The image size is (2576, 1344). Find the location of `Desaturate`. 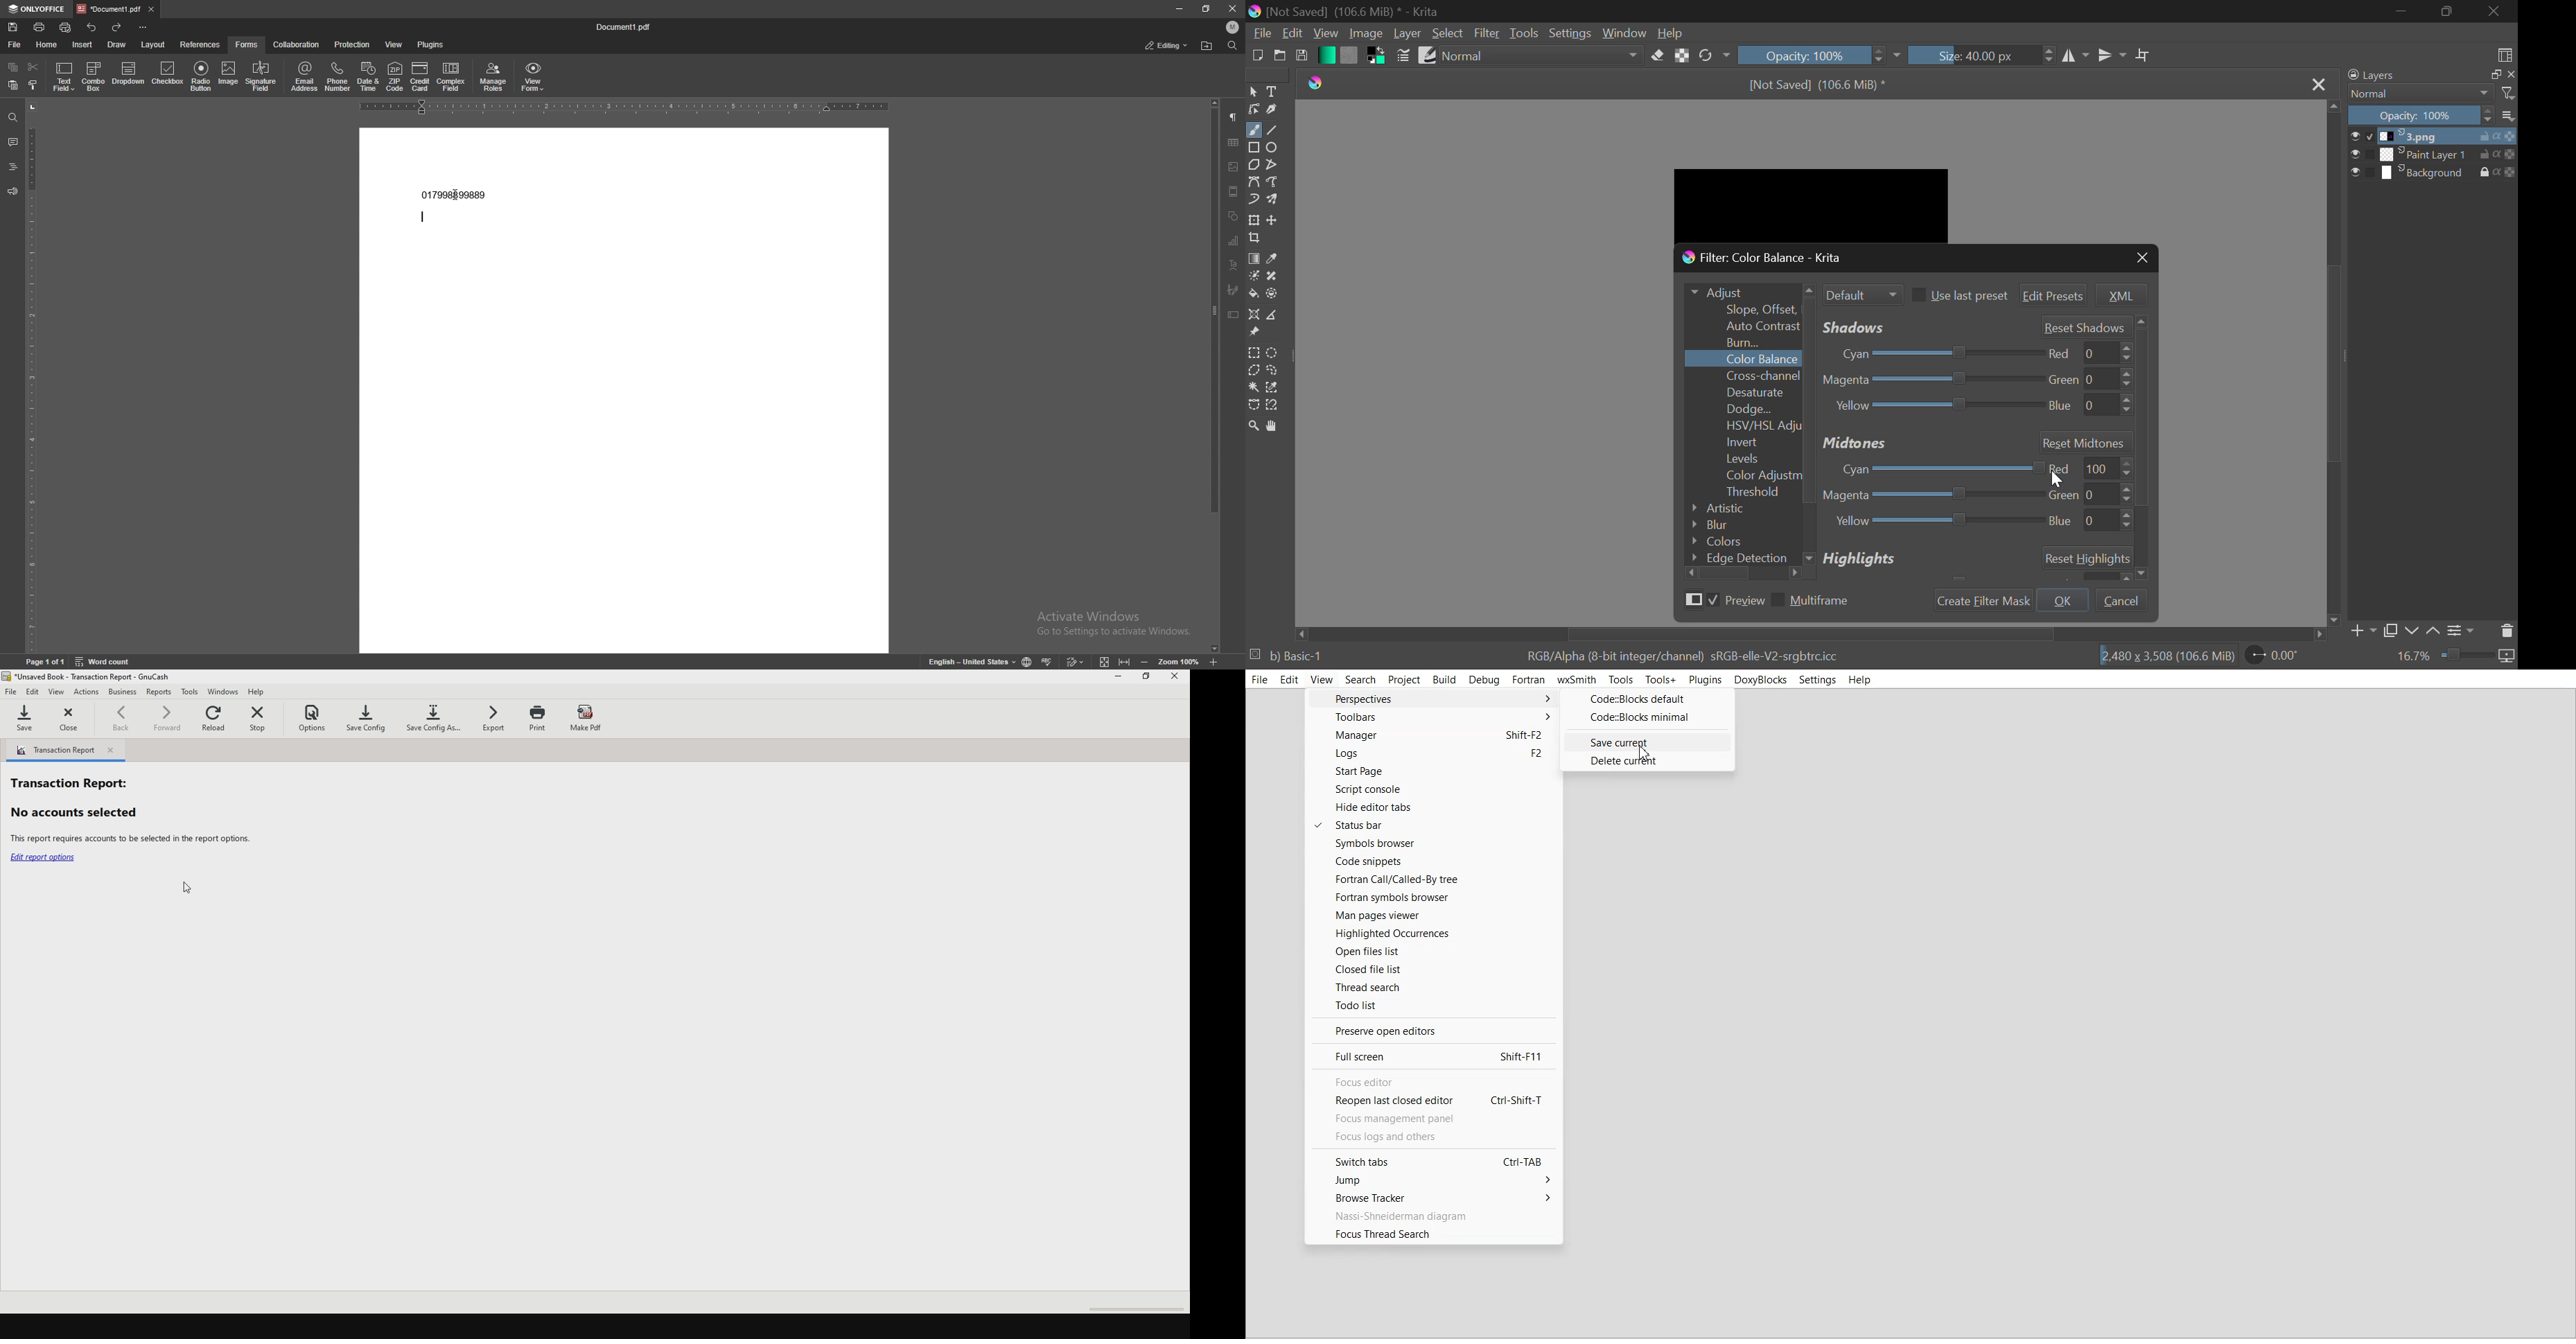

Desaturate is located at coordinates (1742, 392).